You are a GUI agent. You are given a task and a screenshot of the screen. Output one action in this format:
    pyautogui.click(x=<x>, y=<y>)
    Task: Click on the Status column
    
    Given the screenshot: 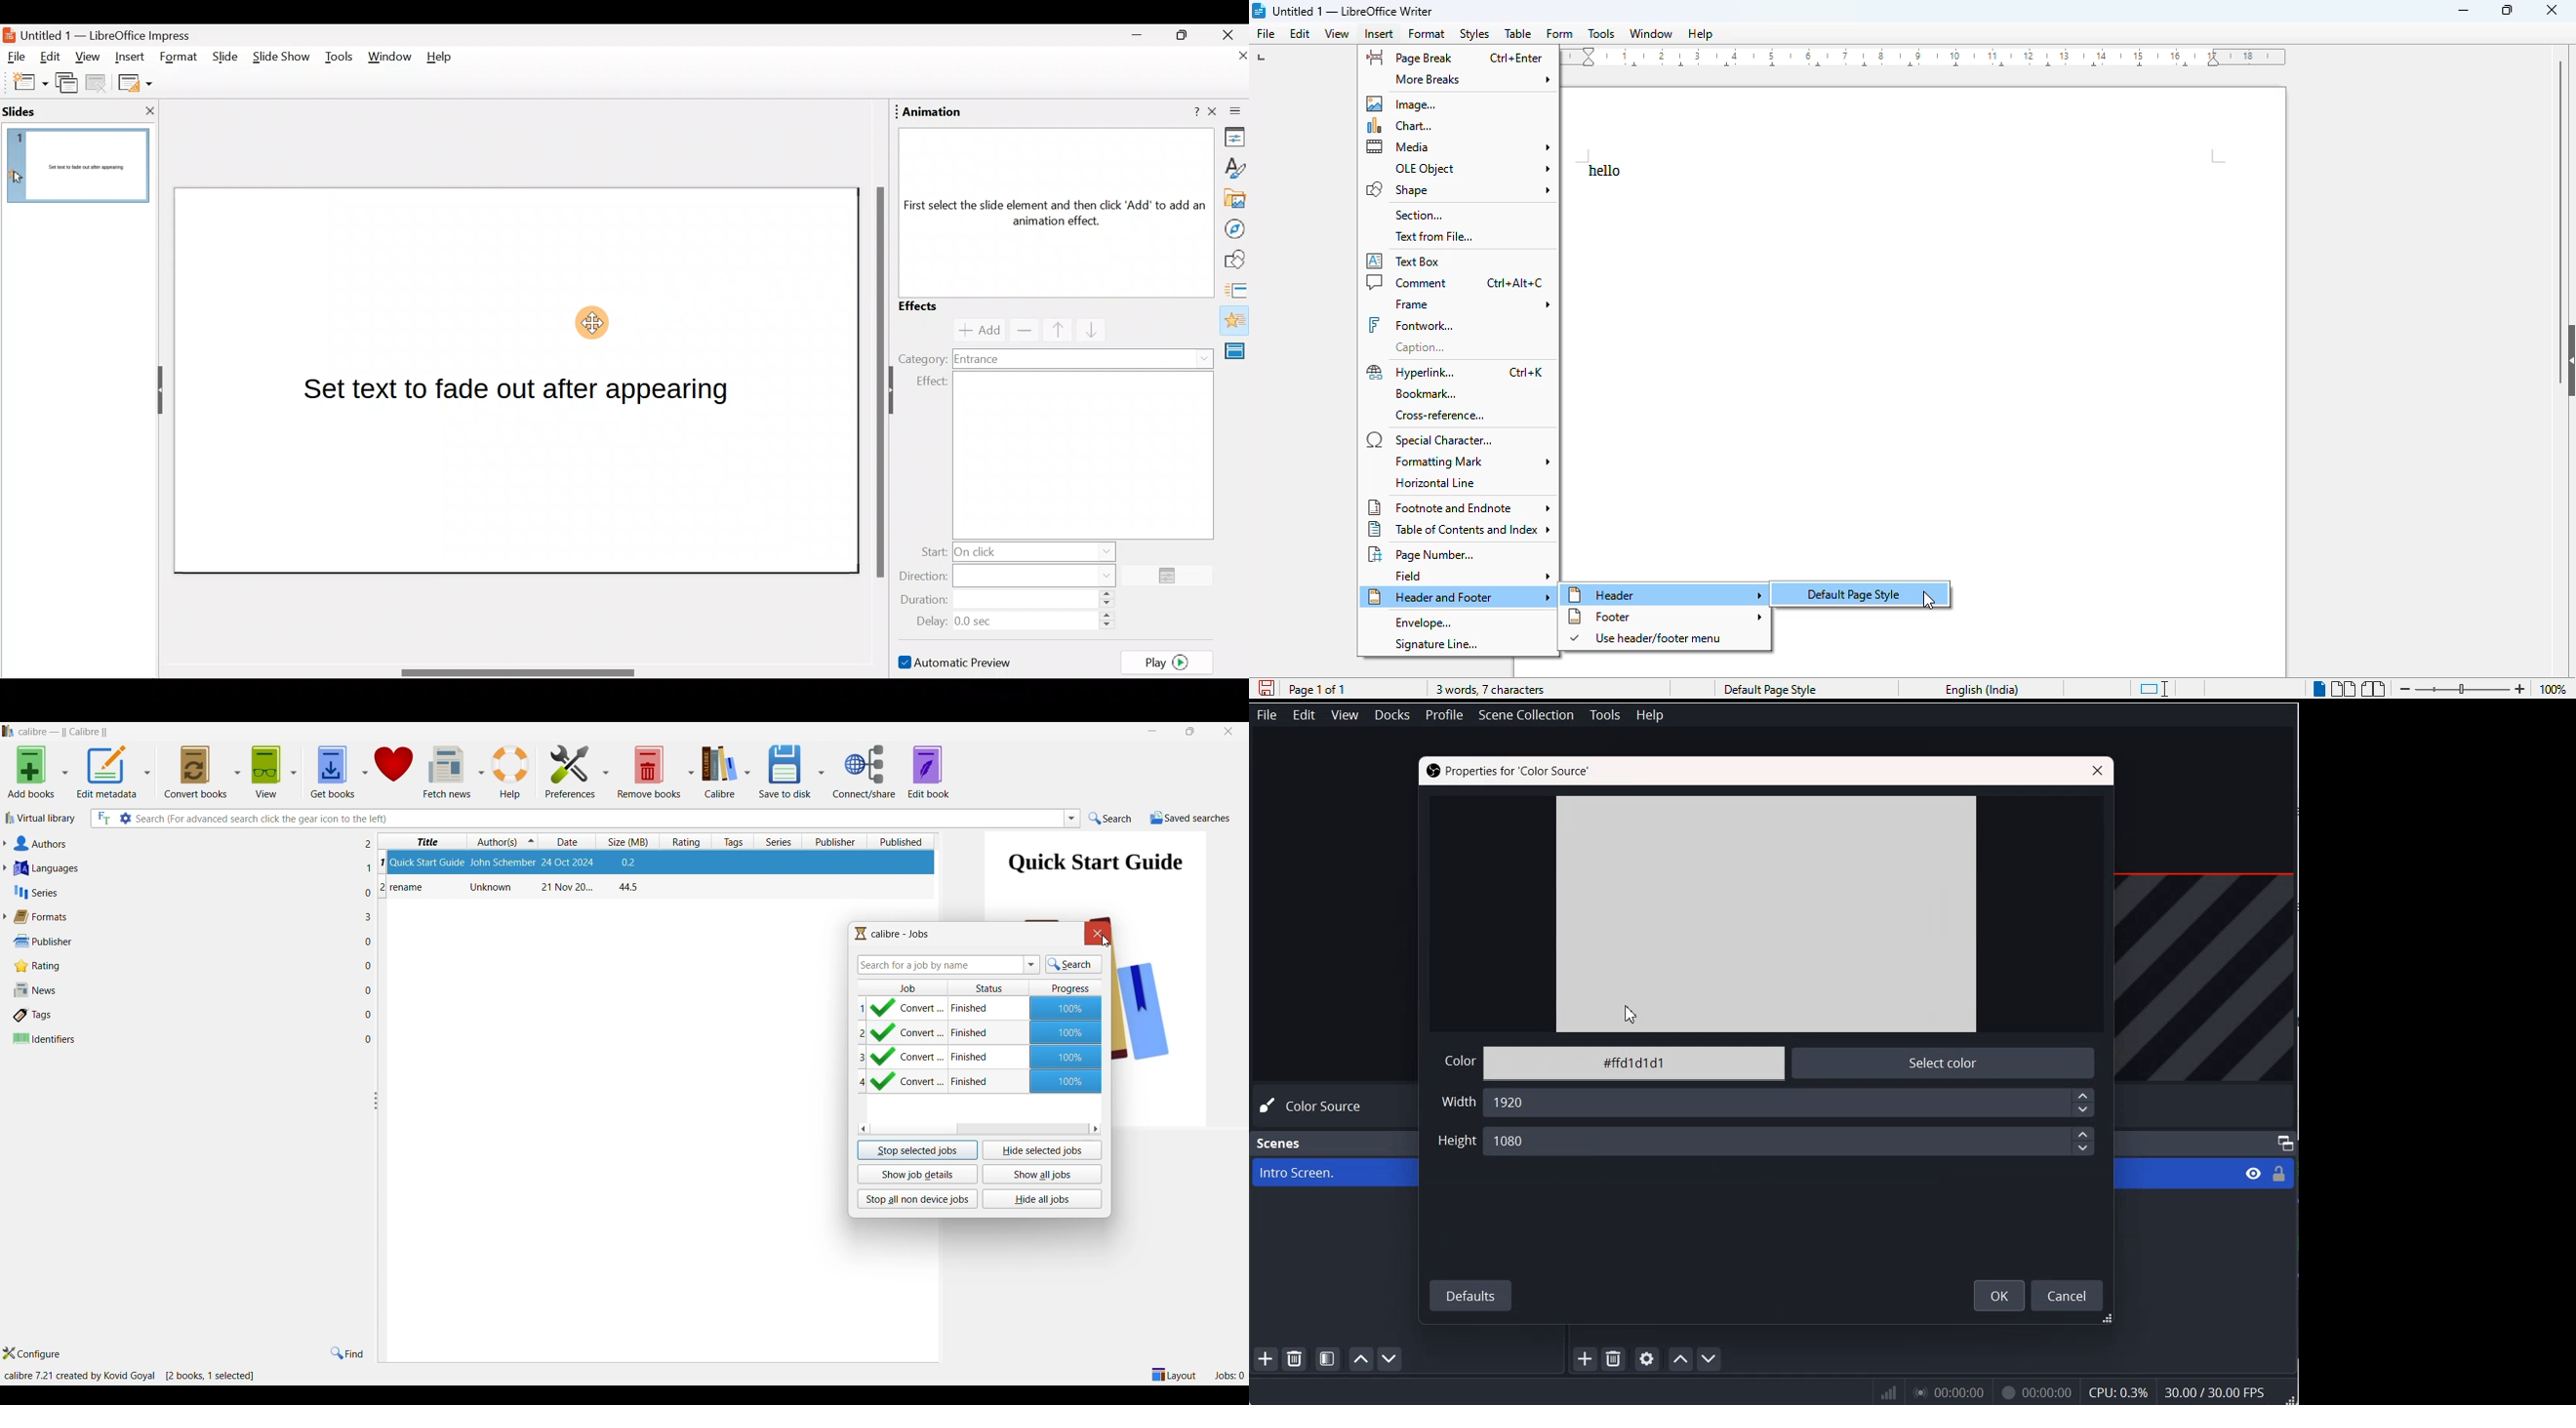 What is the action you would take?
    pyautogui.click(x=988, y=987)
    